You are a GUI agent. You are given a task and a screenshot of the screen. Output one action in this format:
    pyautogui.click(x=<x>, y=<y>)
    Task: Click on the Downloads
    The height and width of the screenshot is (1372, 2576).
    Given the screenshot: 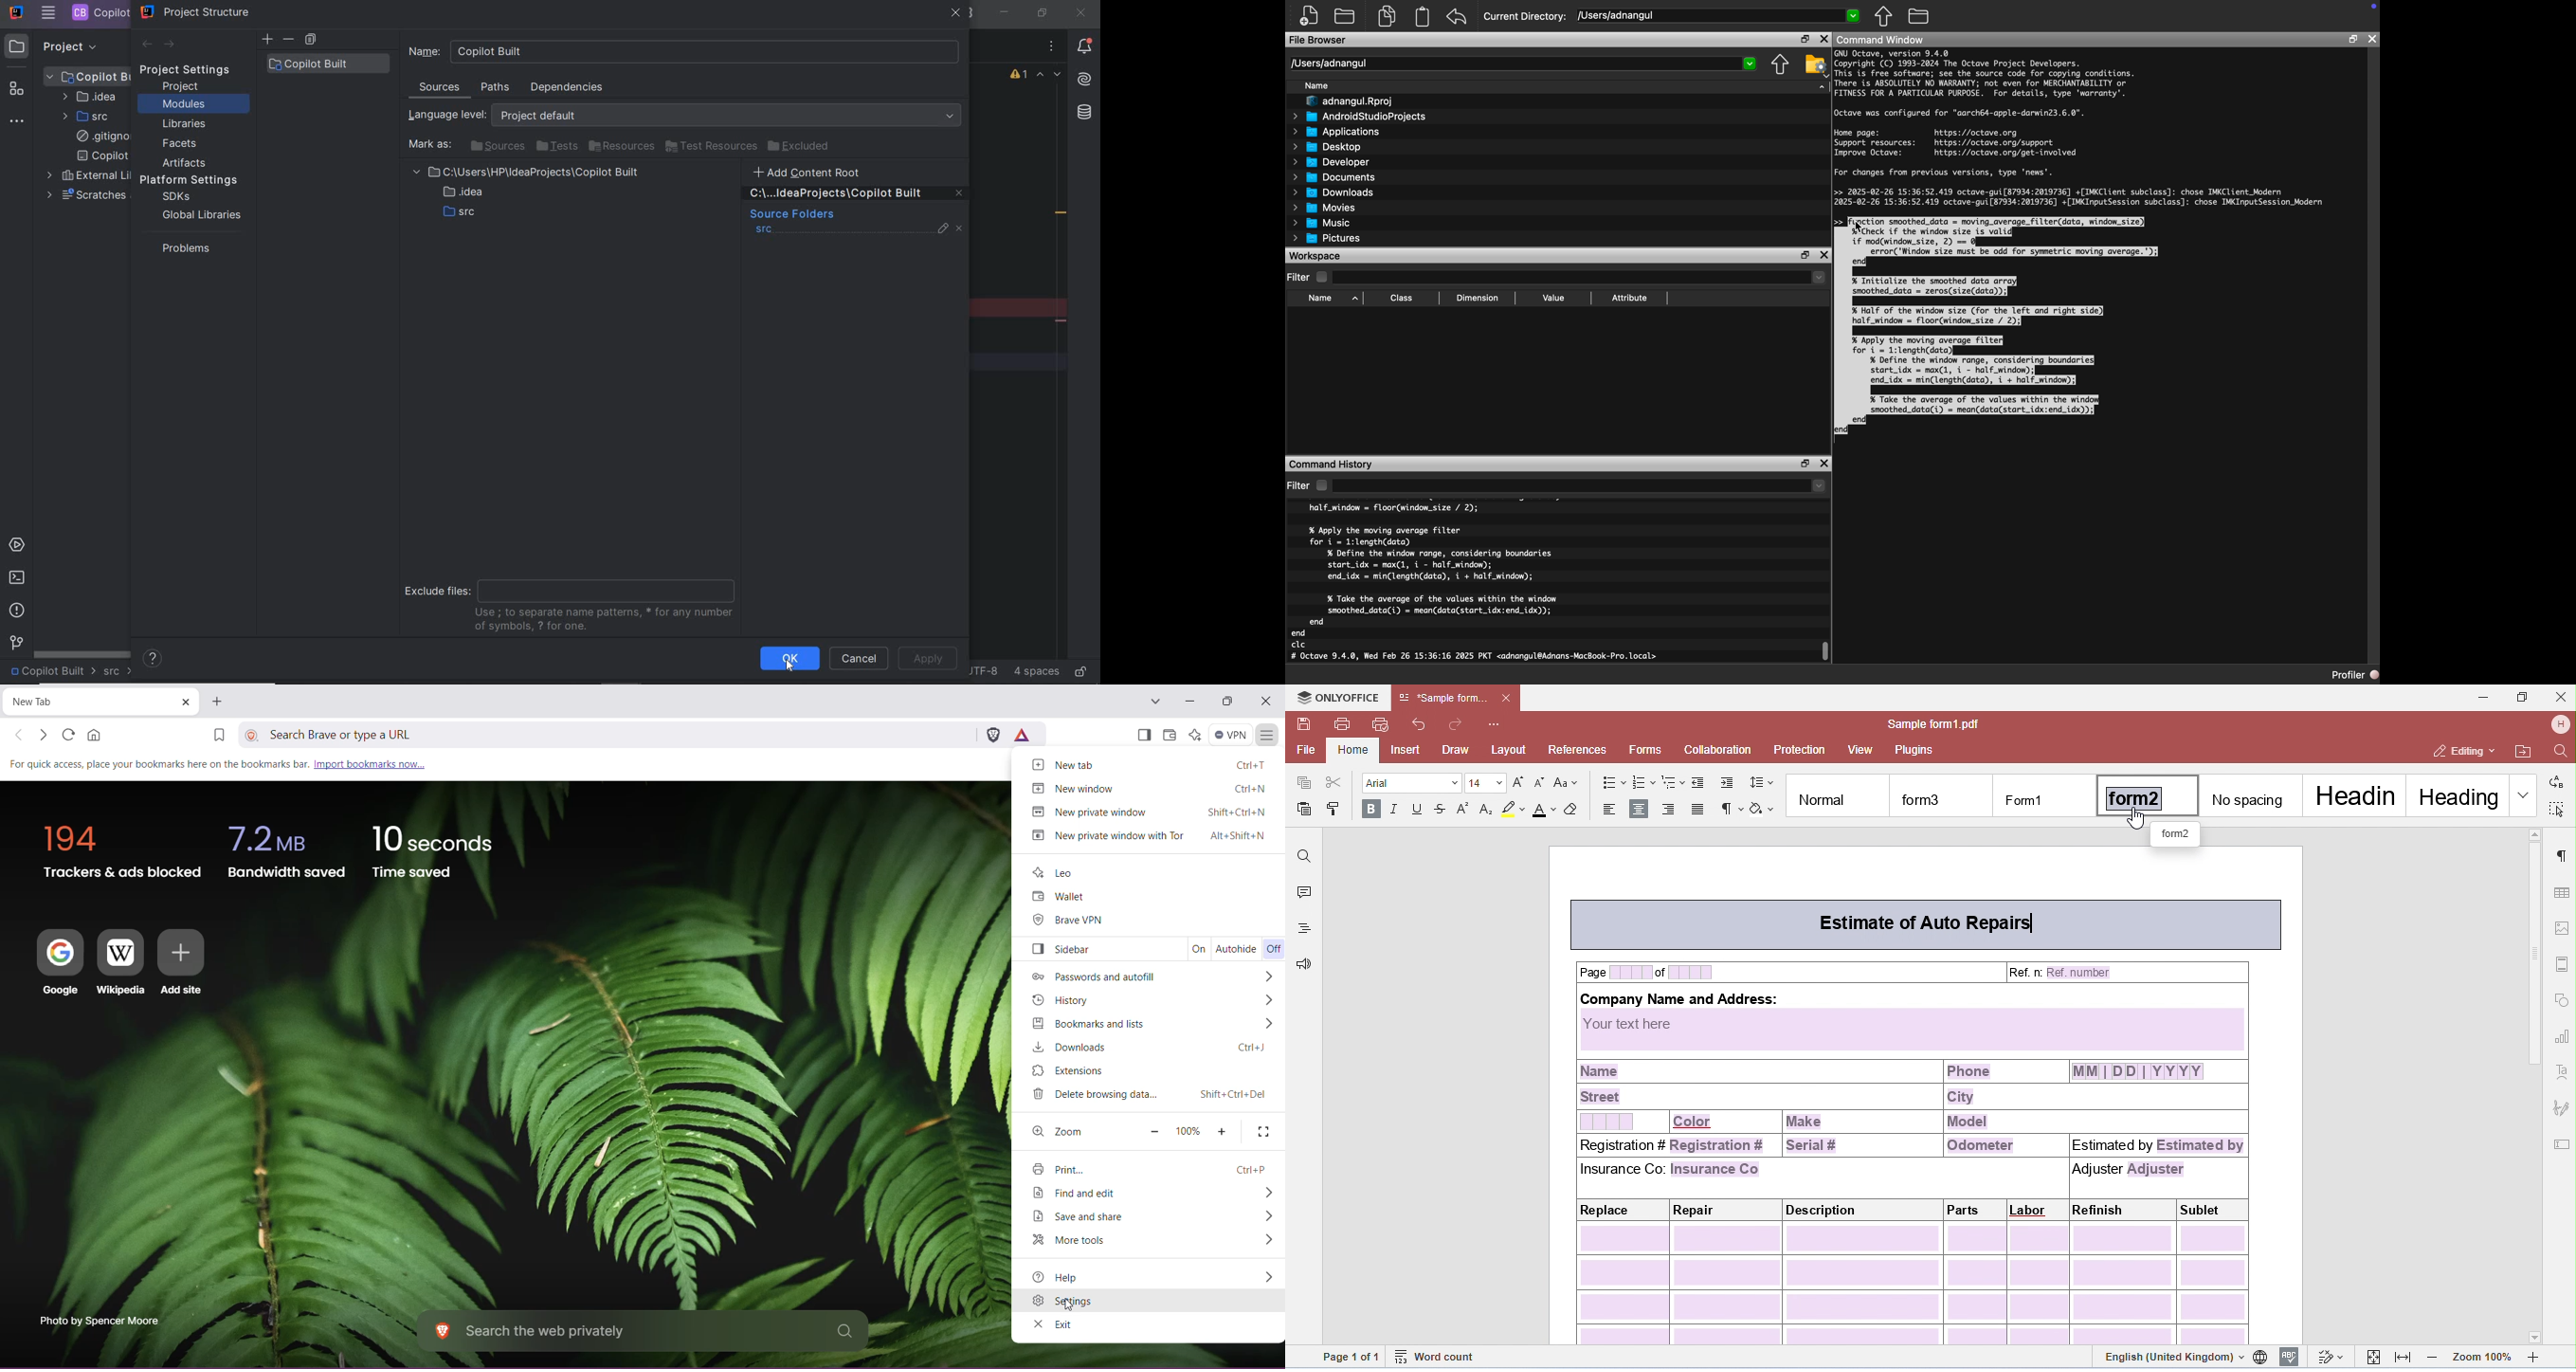 What is the action you would take?
    pyautogui.click(x=1334, y=193)
    